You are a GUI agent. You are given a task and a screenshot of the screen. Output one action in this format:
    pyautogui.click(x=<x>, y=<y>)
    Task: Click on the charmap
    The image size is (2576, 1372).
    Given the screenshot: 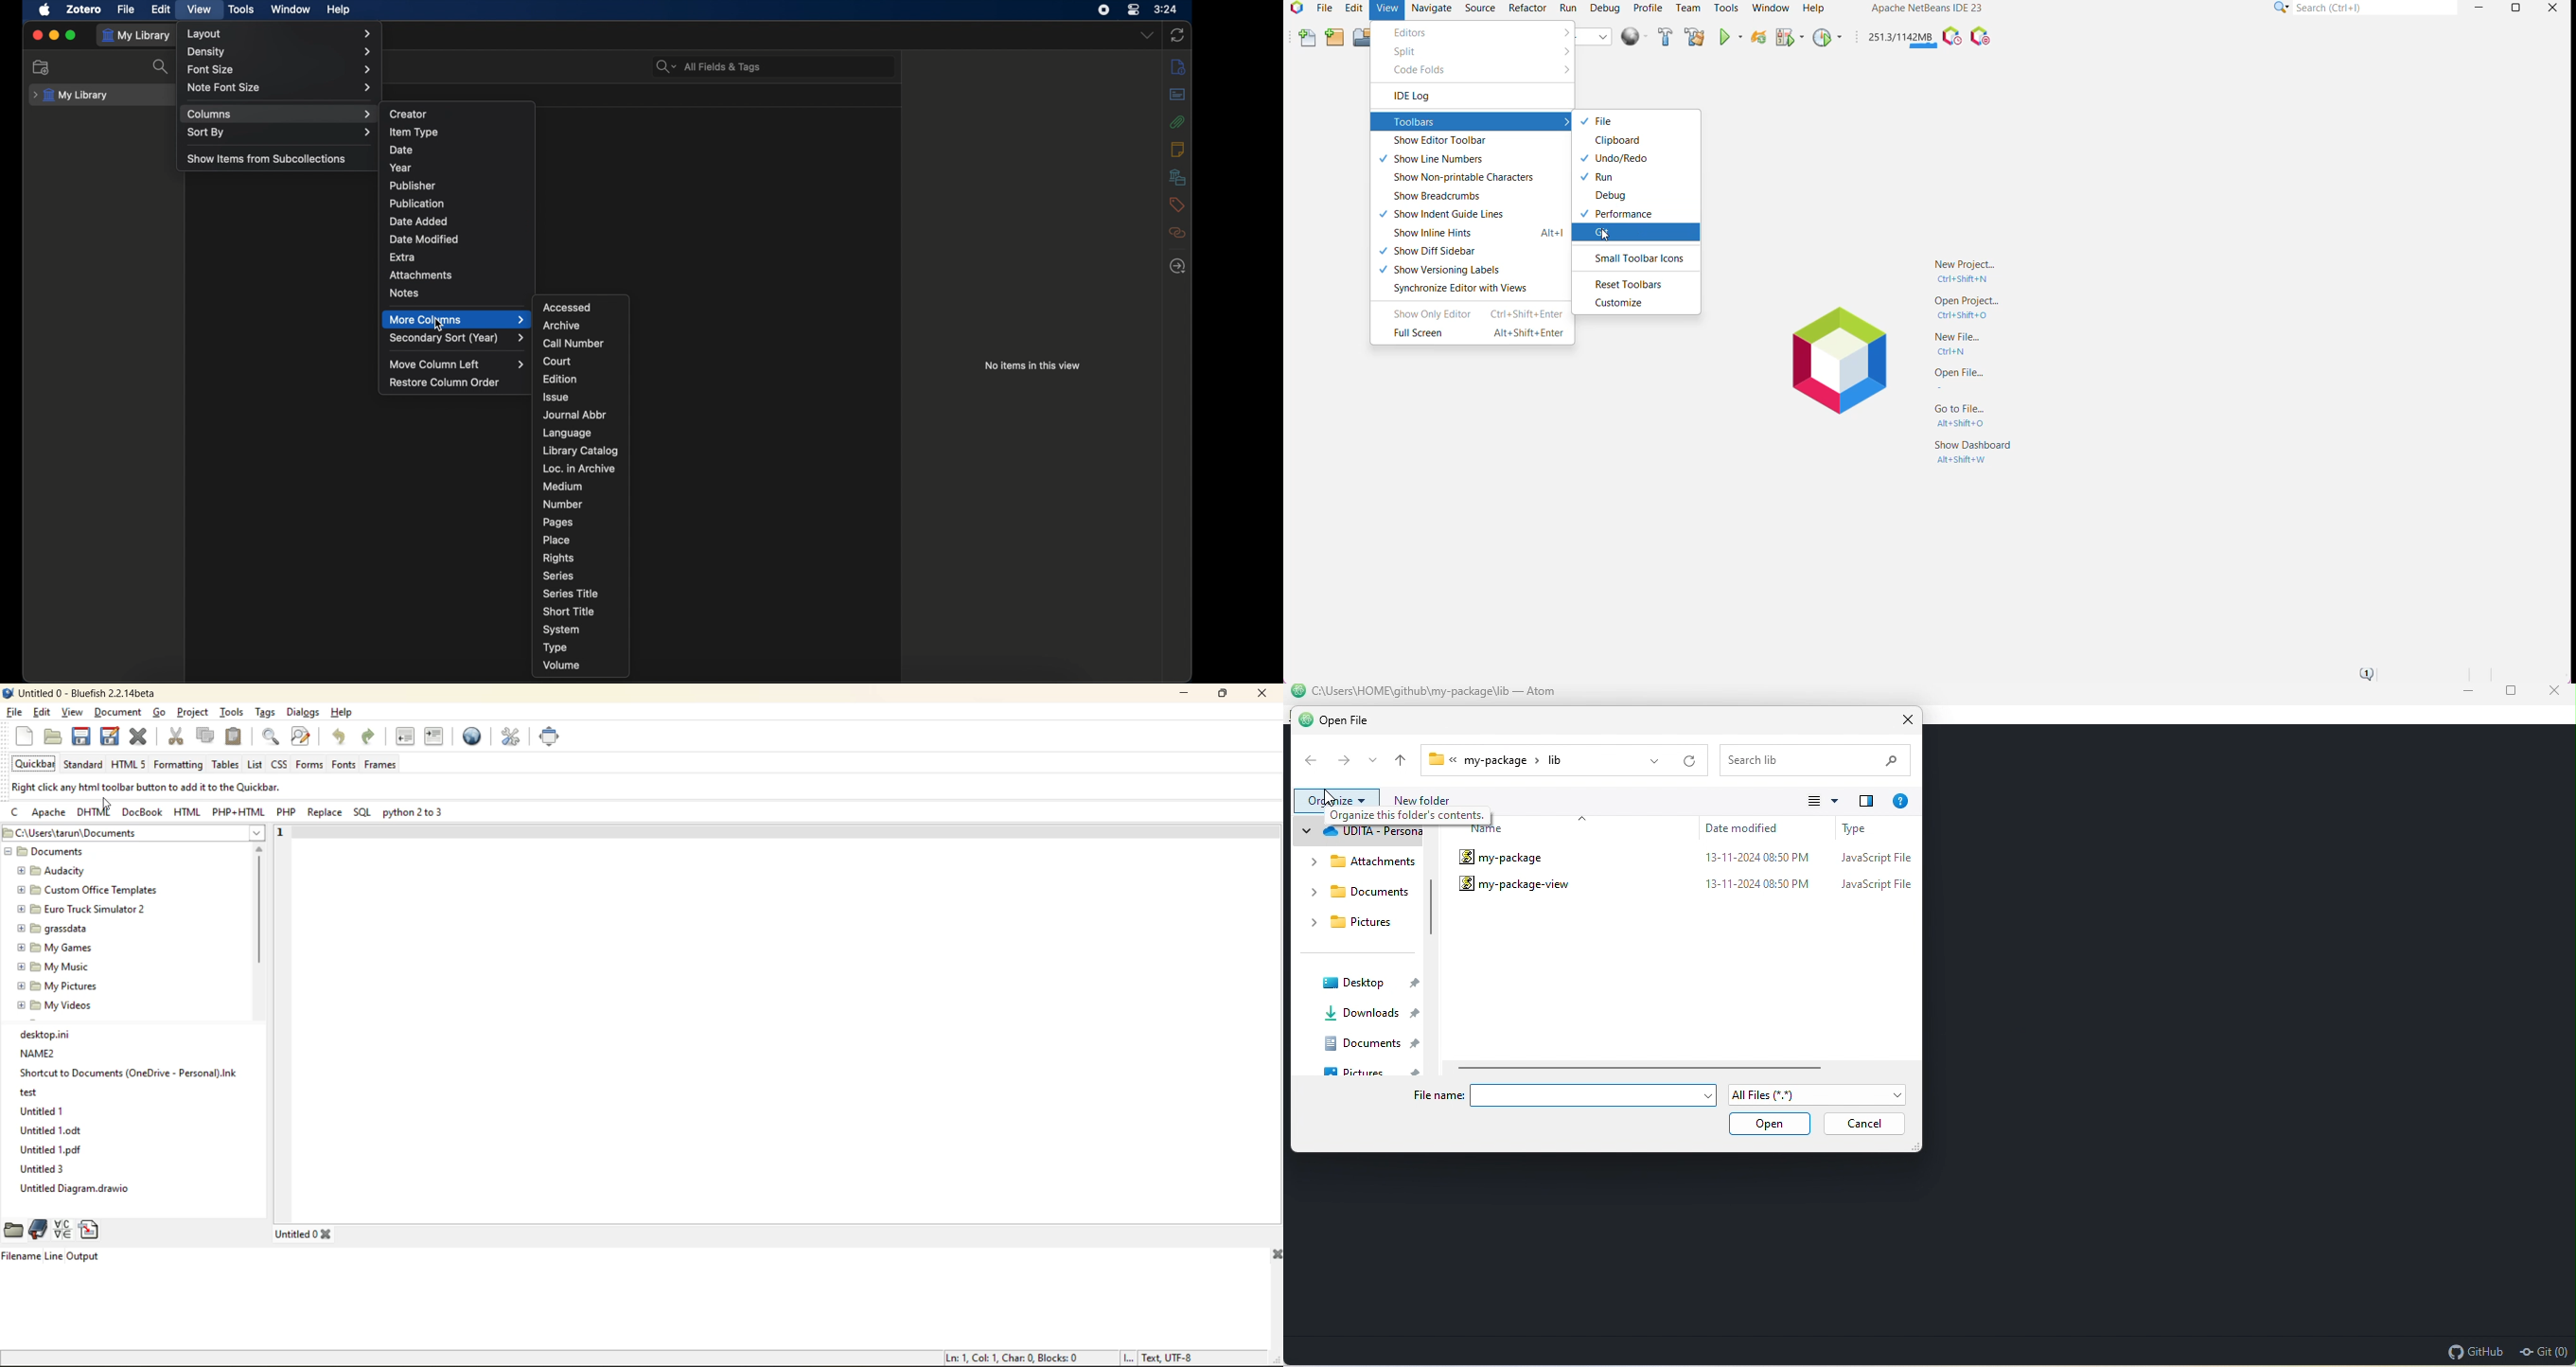 What is the action you would take?
    pyautogui.click(x=62, y=1229)
    